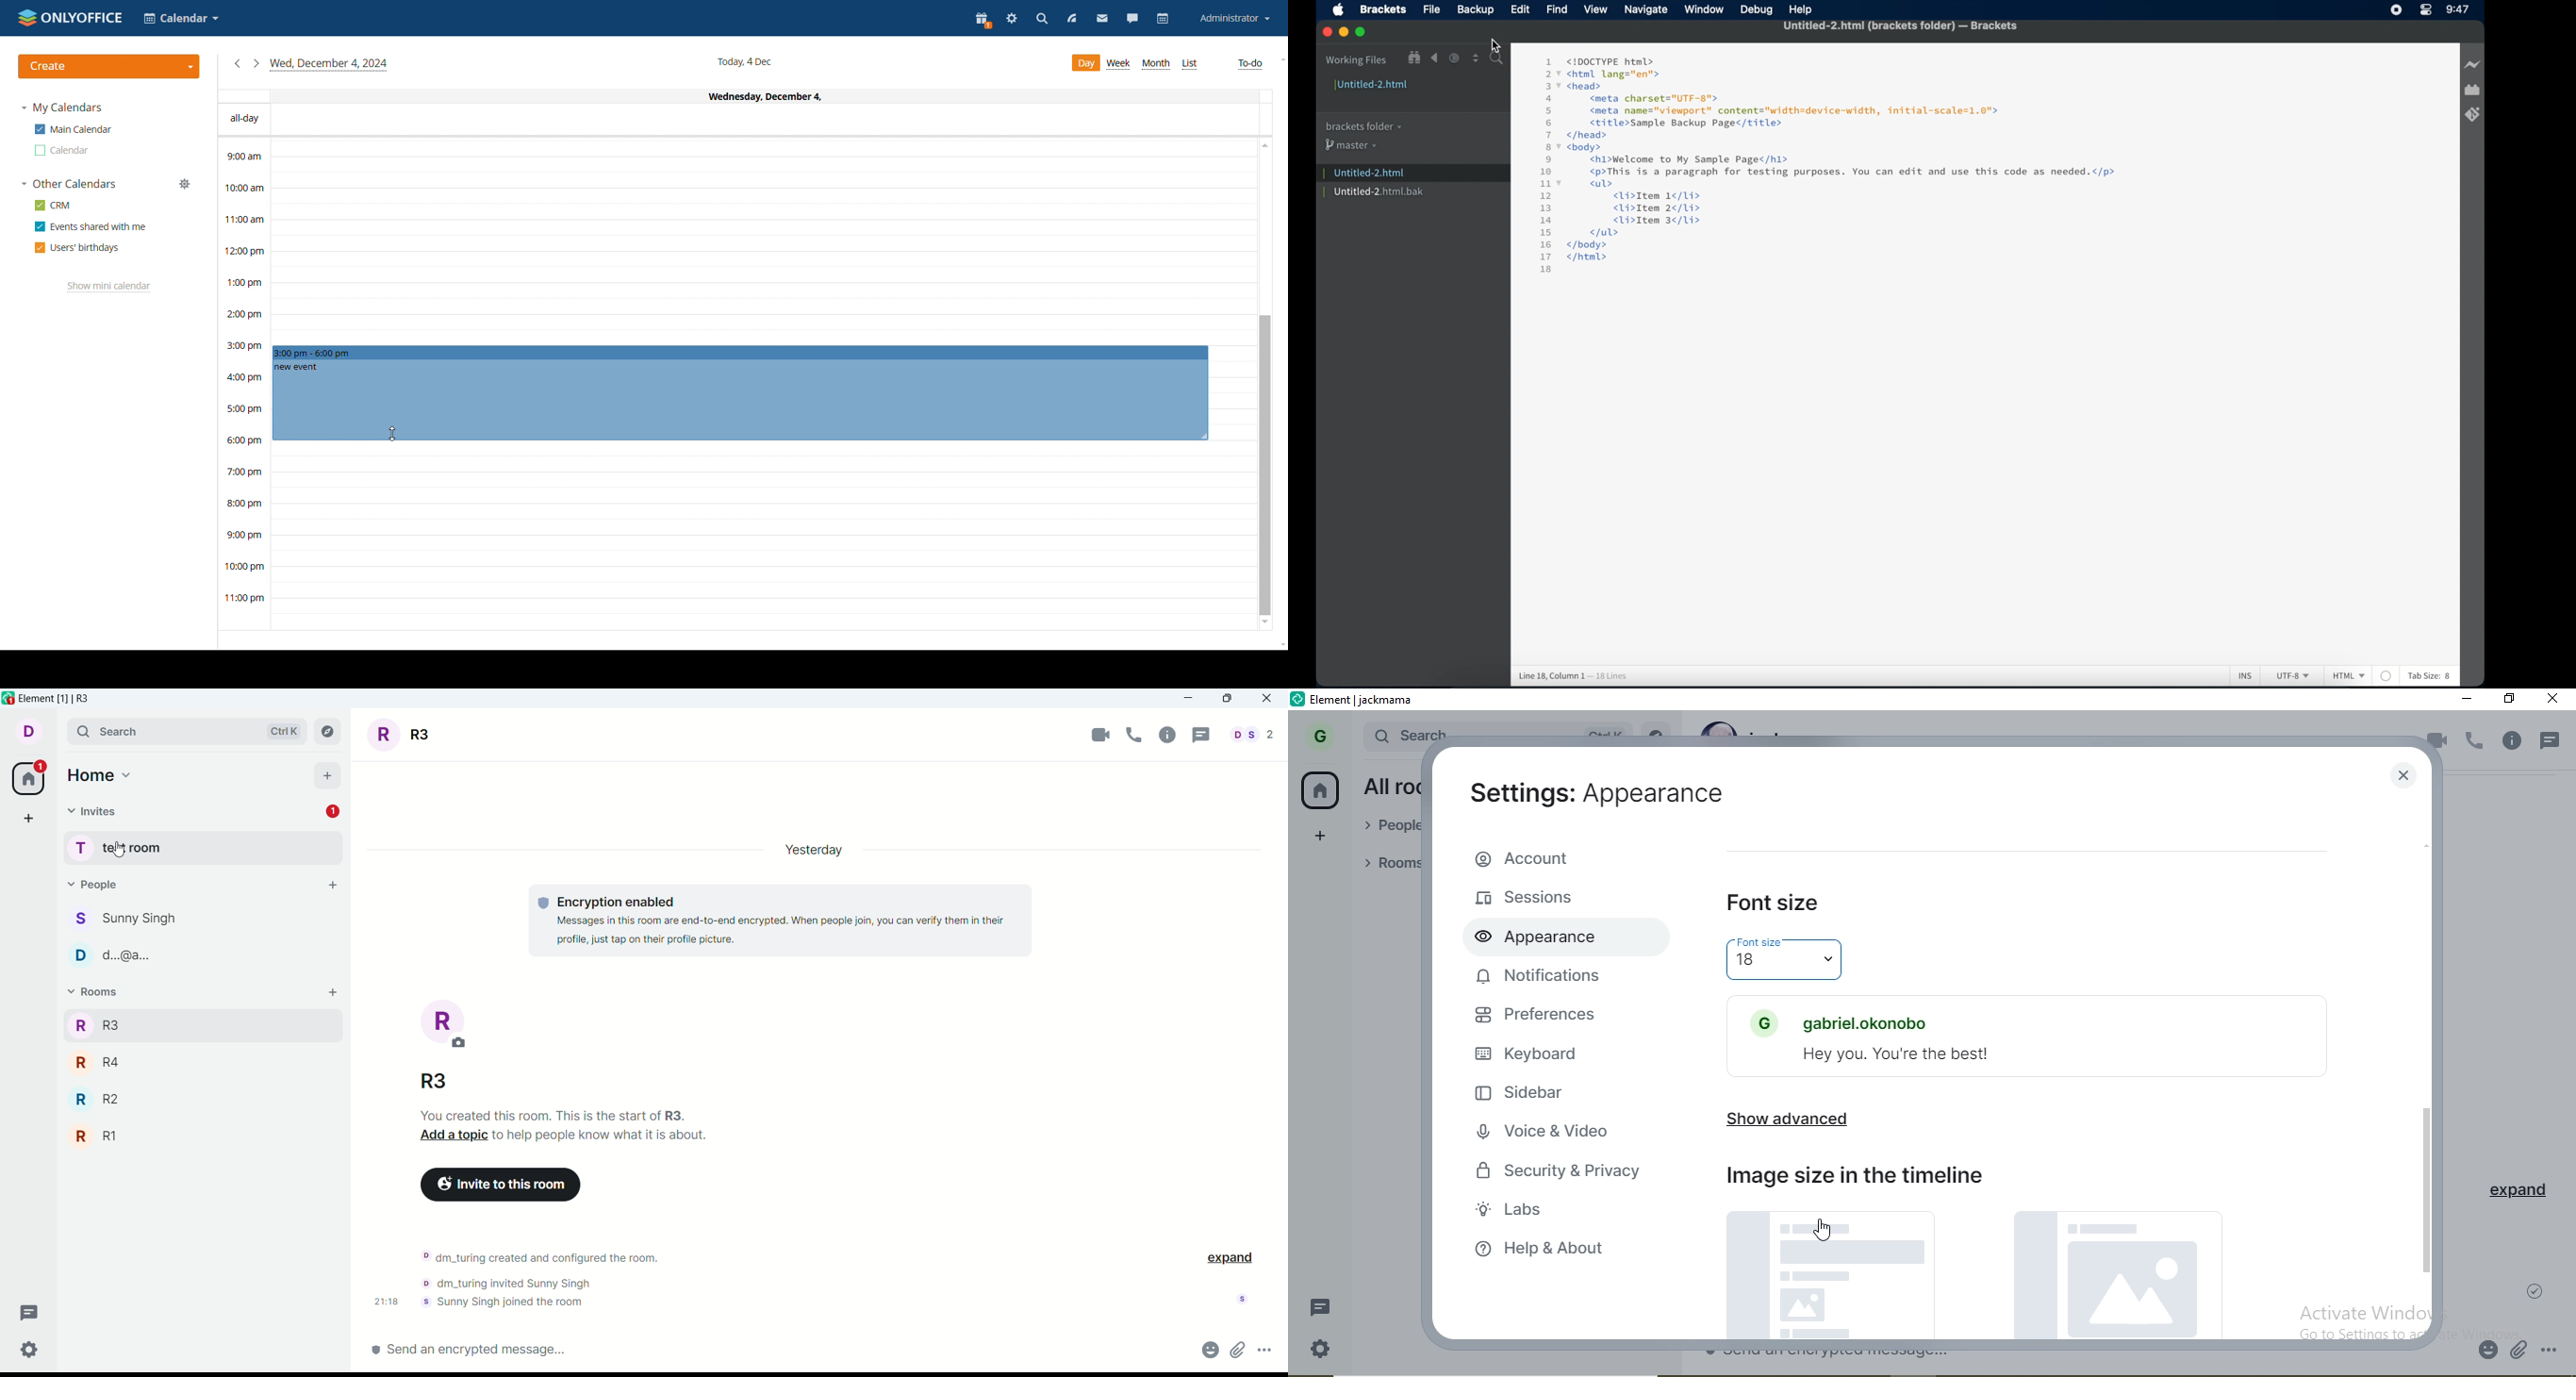 The width and height of the screenshot is (2576, 1400). Describe the element at coordinates (1255, 734) in the screenshot. I see `people` at that location.